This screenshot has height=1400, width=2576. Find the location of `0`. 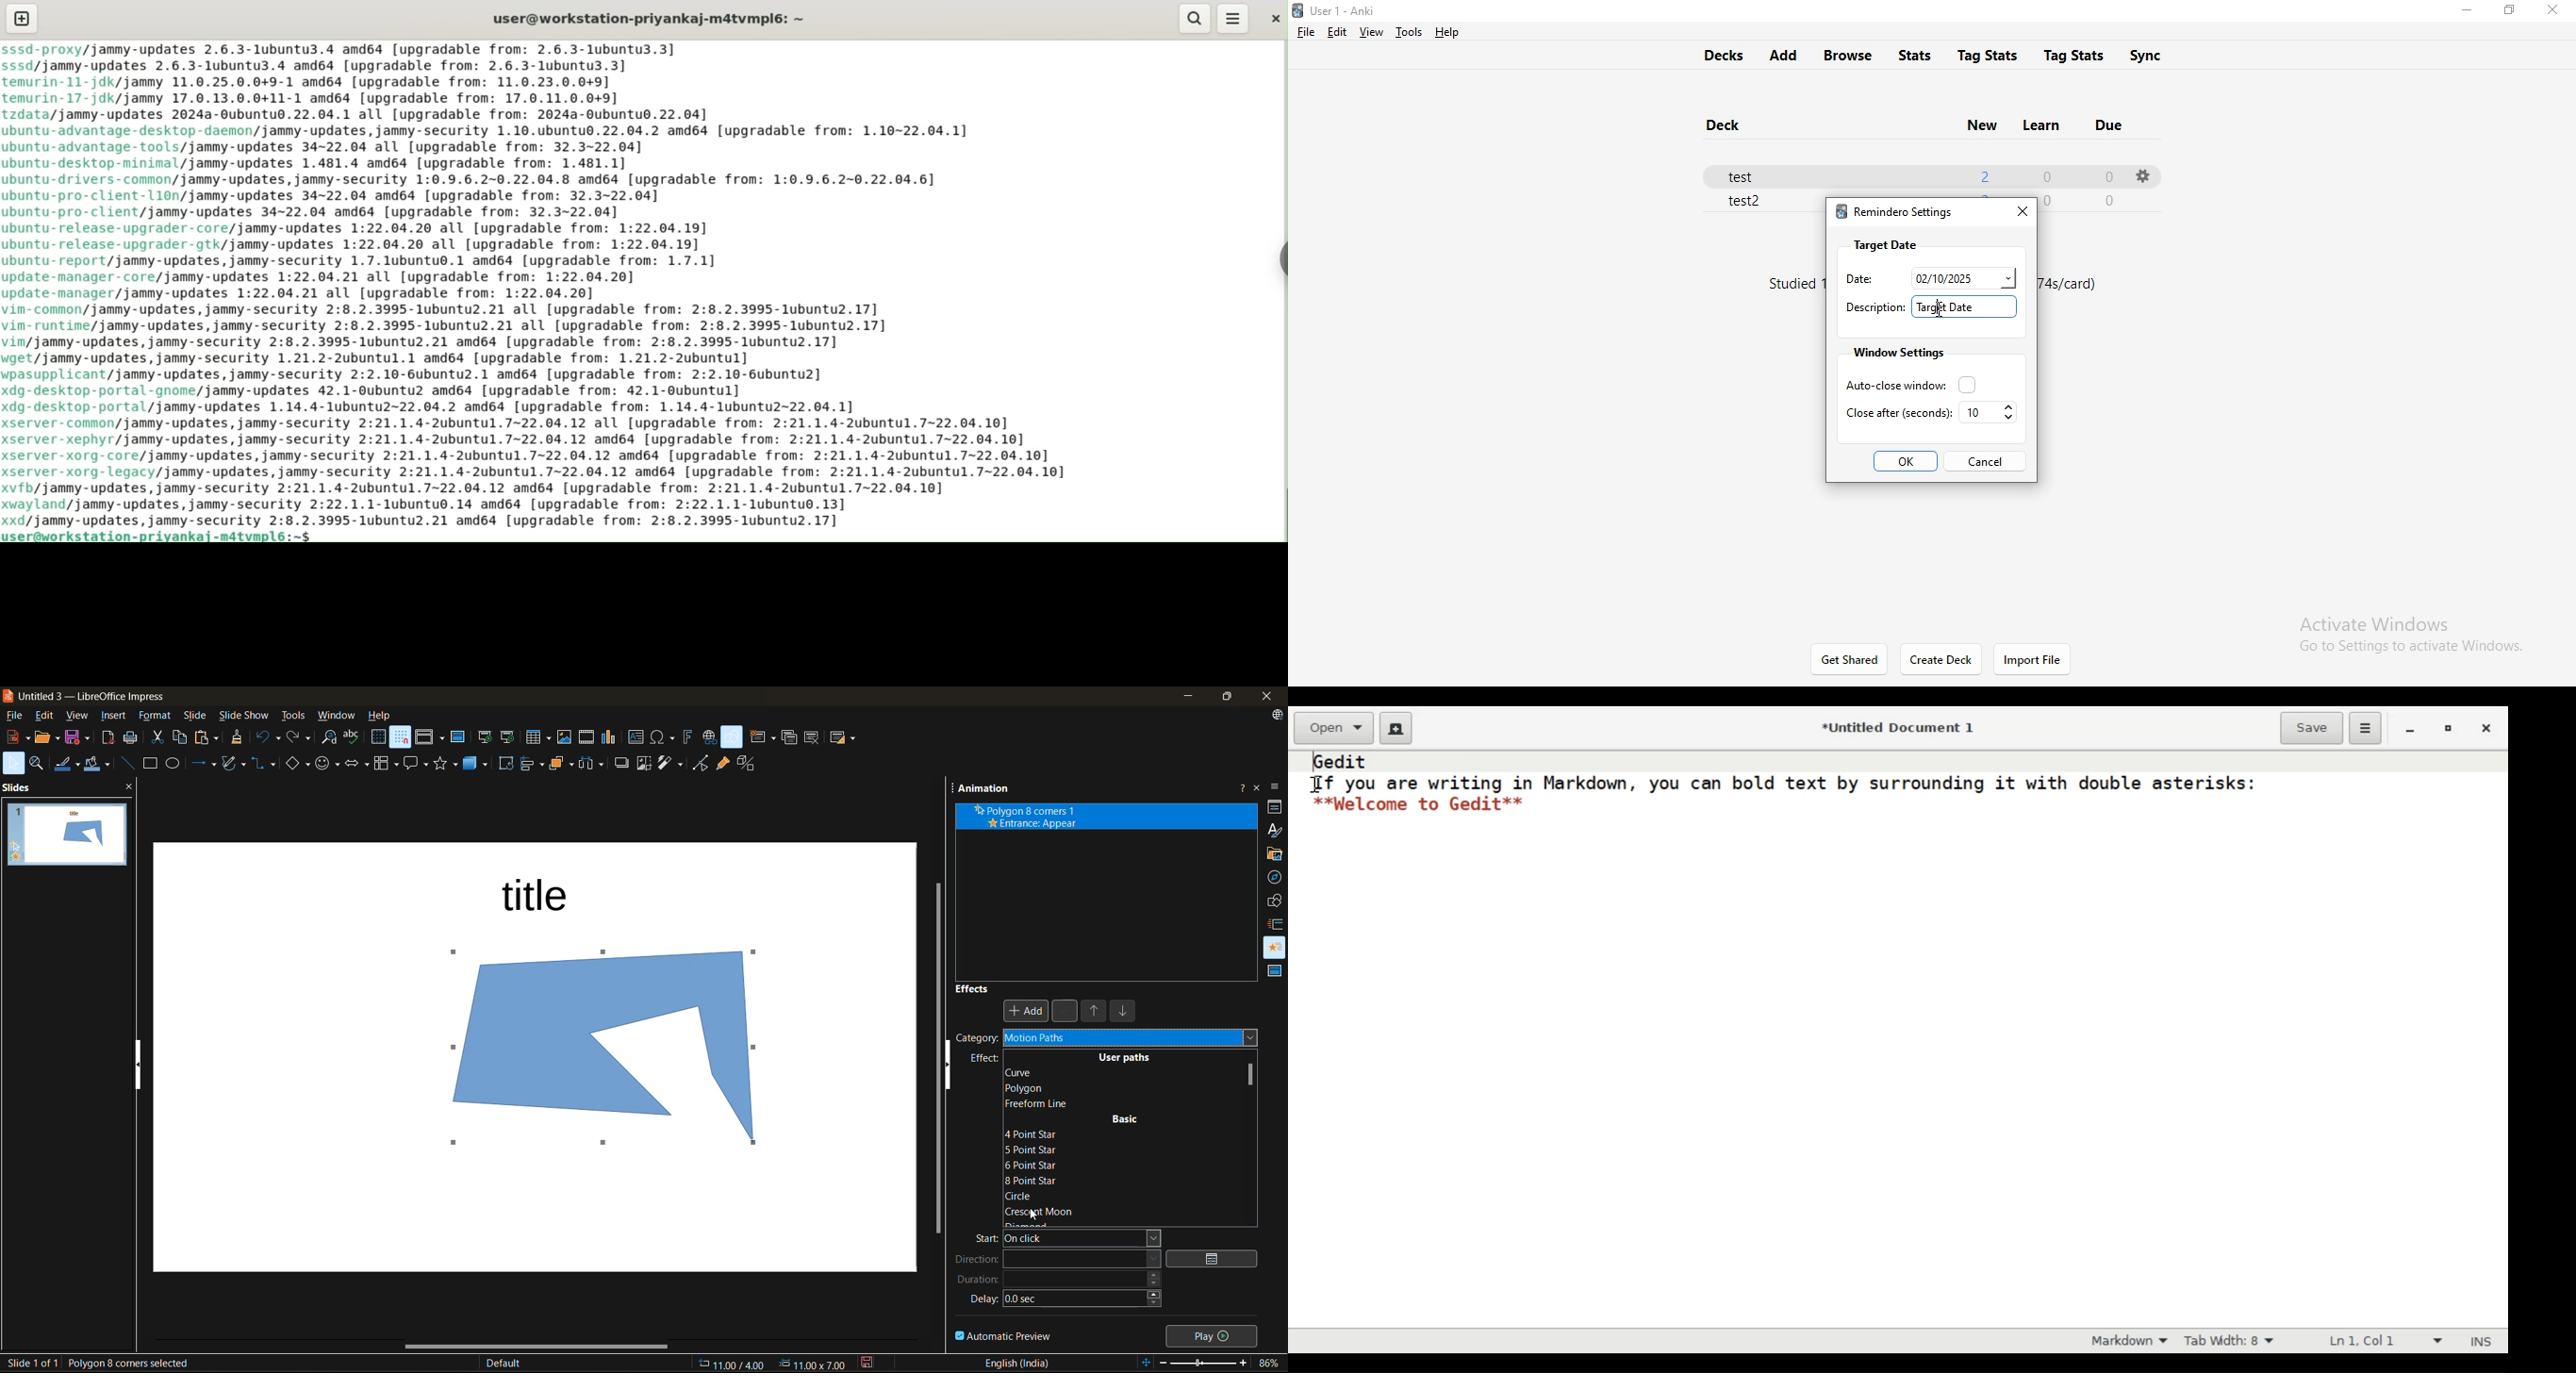

0 is located at coordinates (2046, 174).